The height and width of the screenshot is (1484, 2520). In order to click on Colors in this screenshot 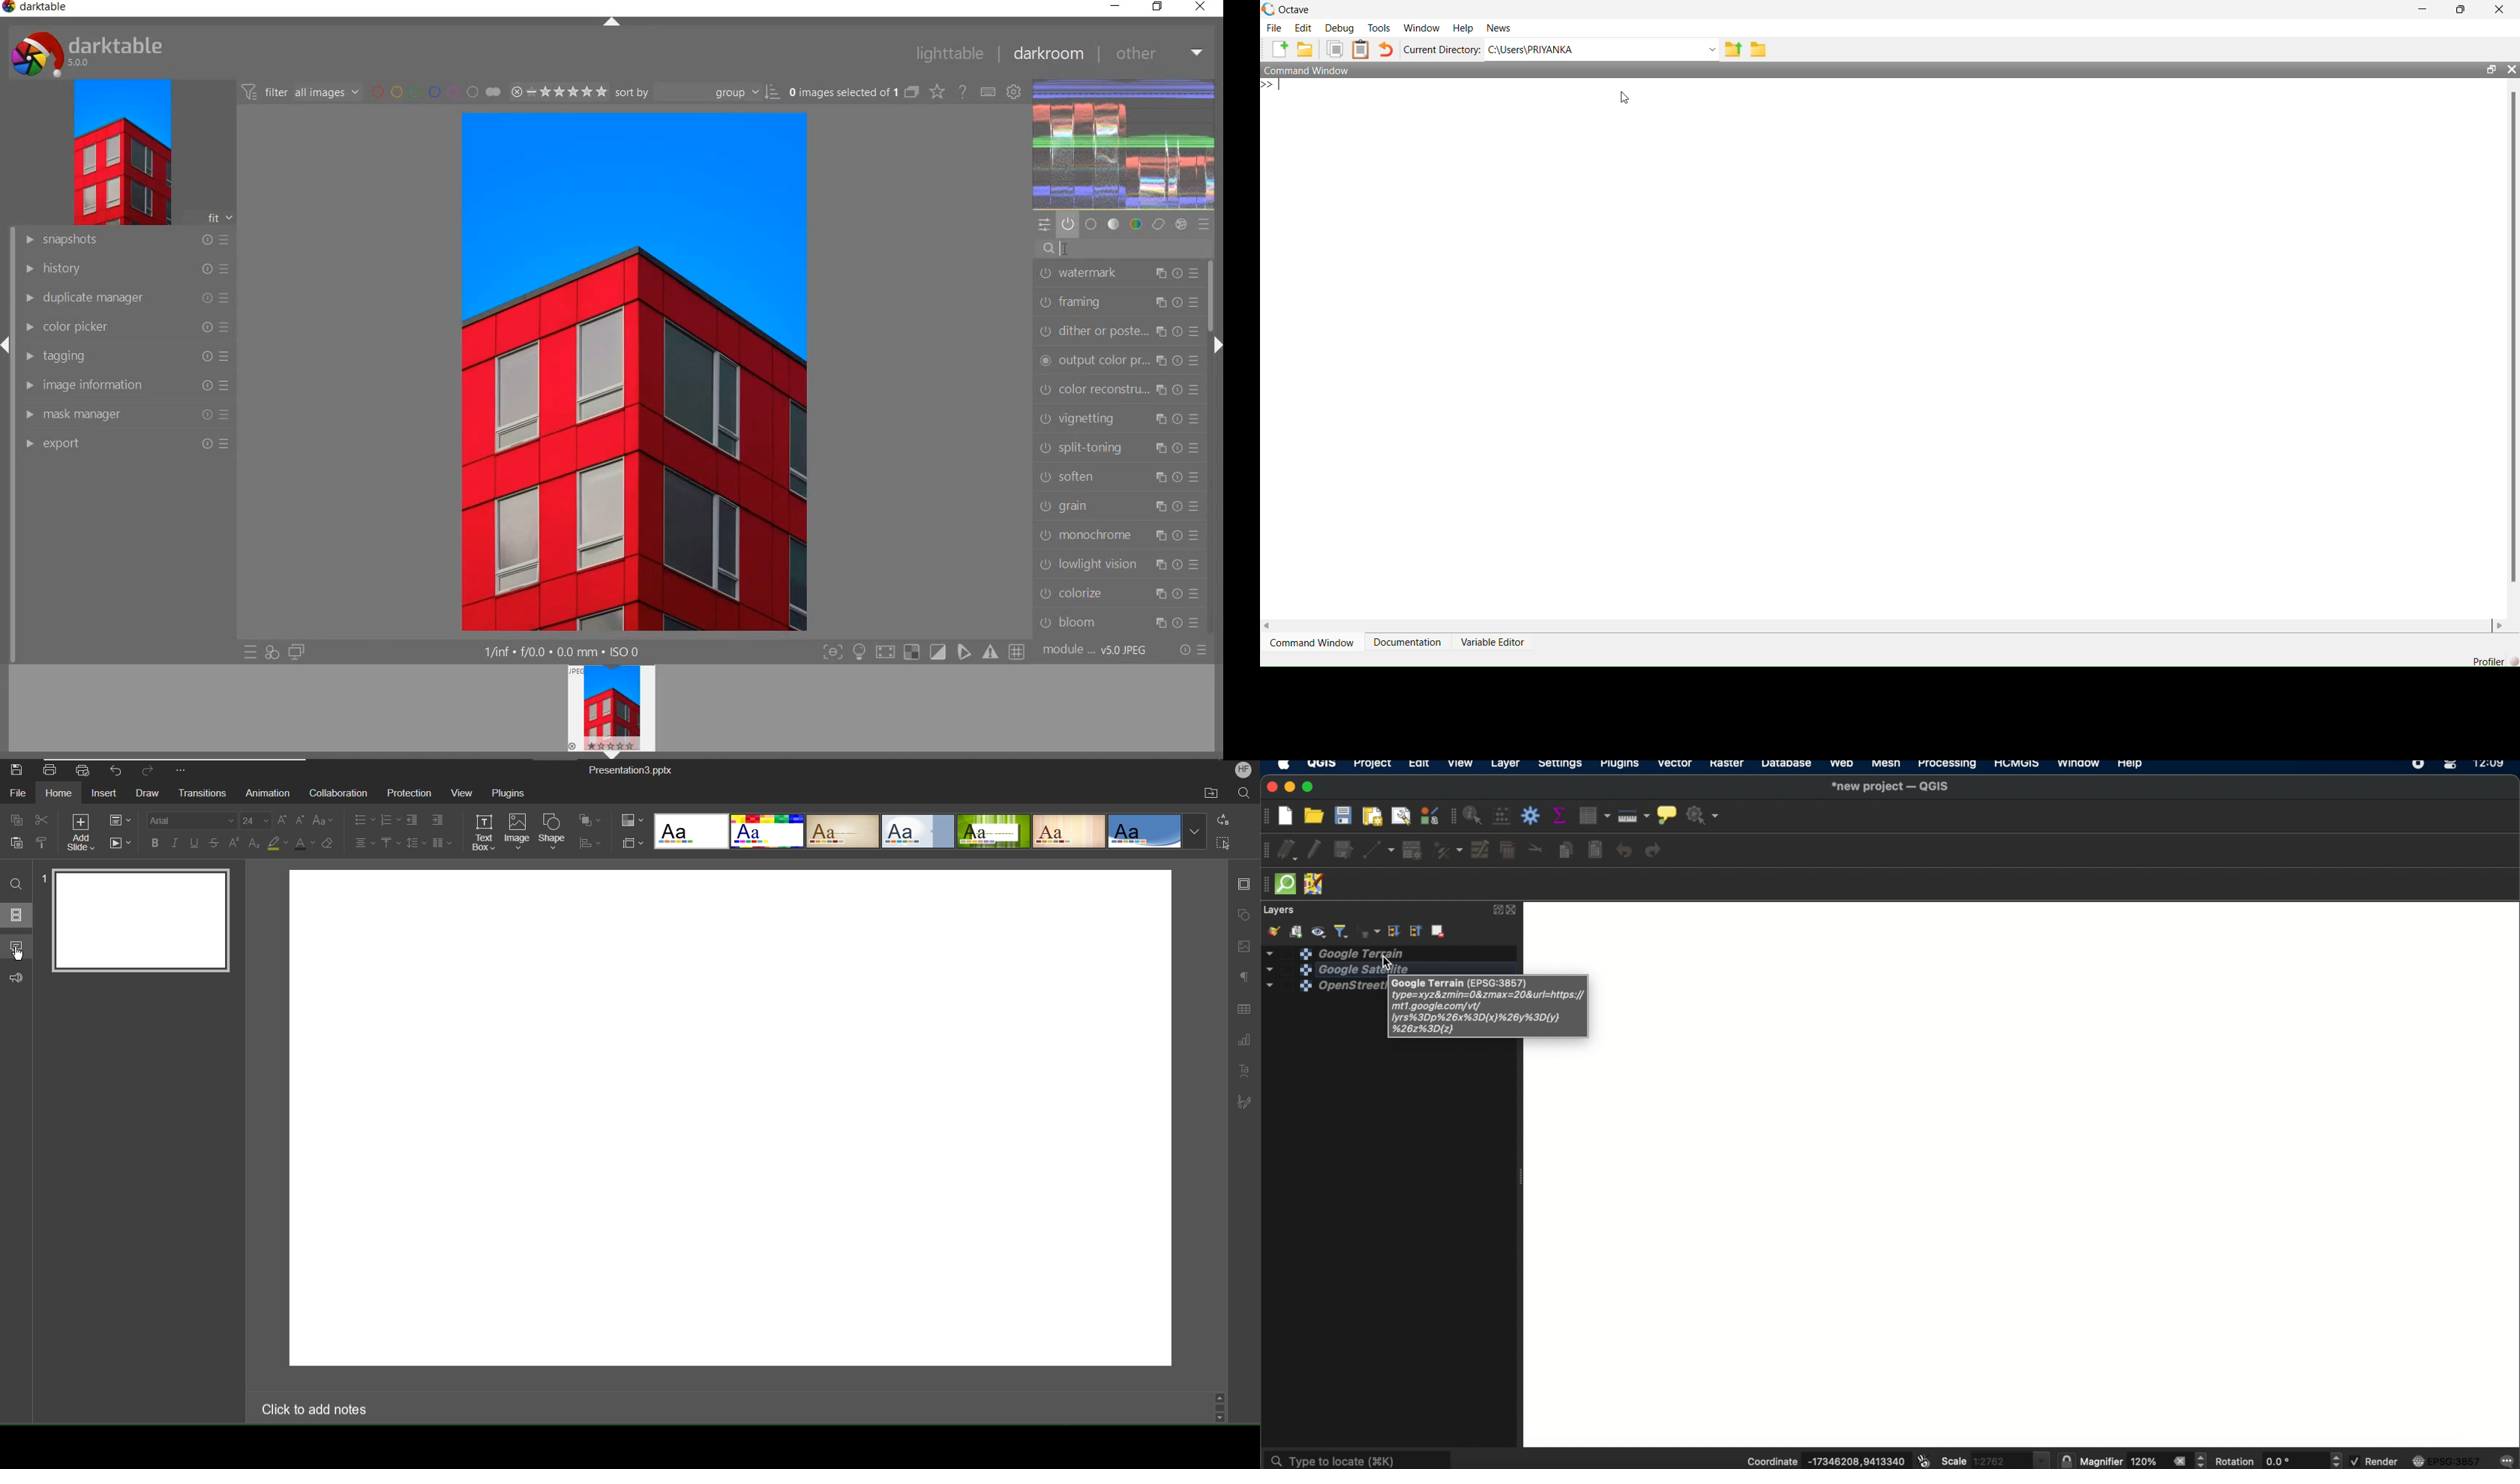, I will do `click(632, 820)`.